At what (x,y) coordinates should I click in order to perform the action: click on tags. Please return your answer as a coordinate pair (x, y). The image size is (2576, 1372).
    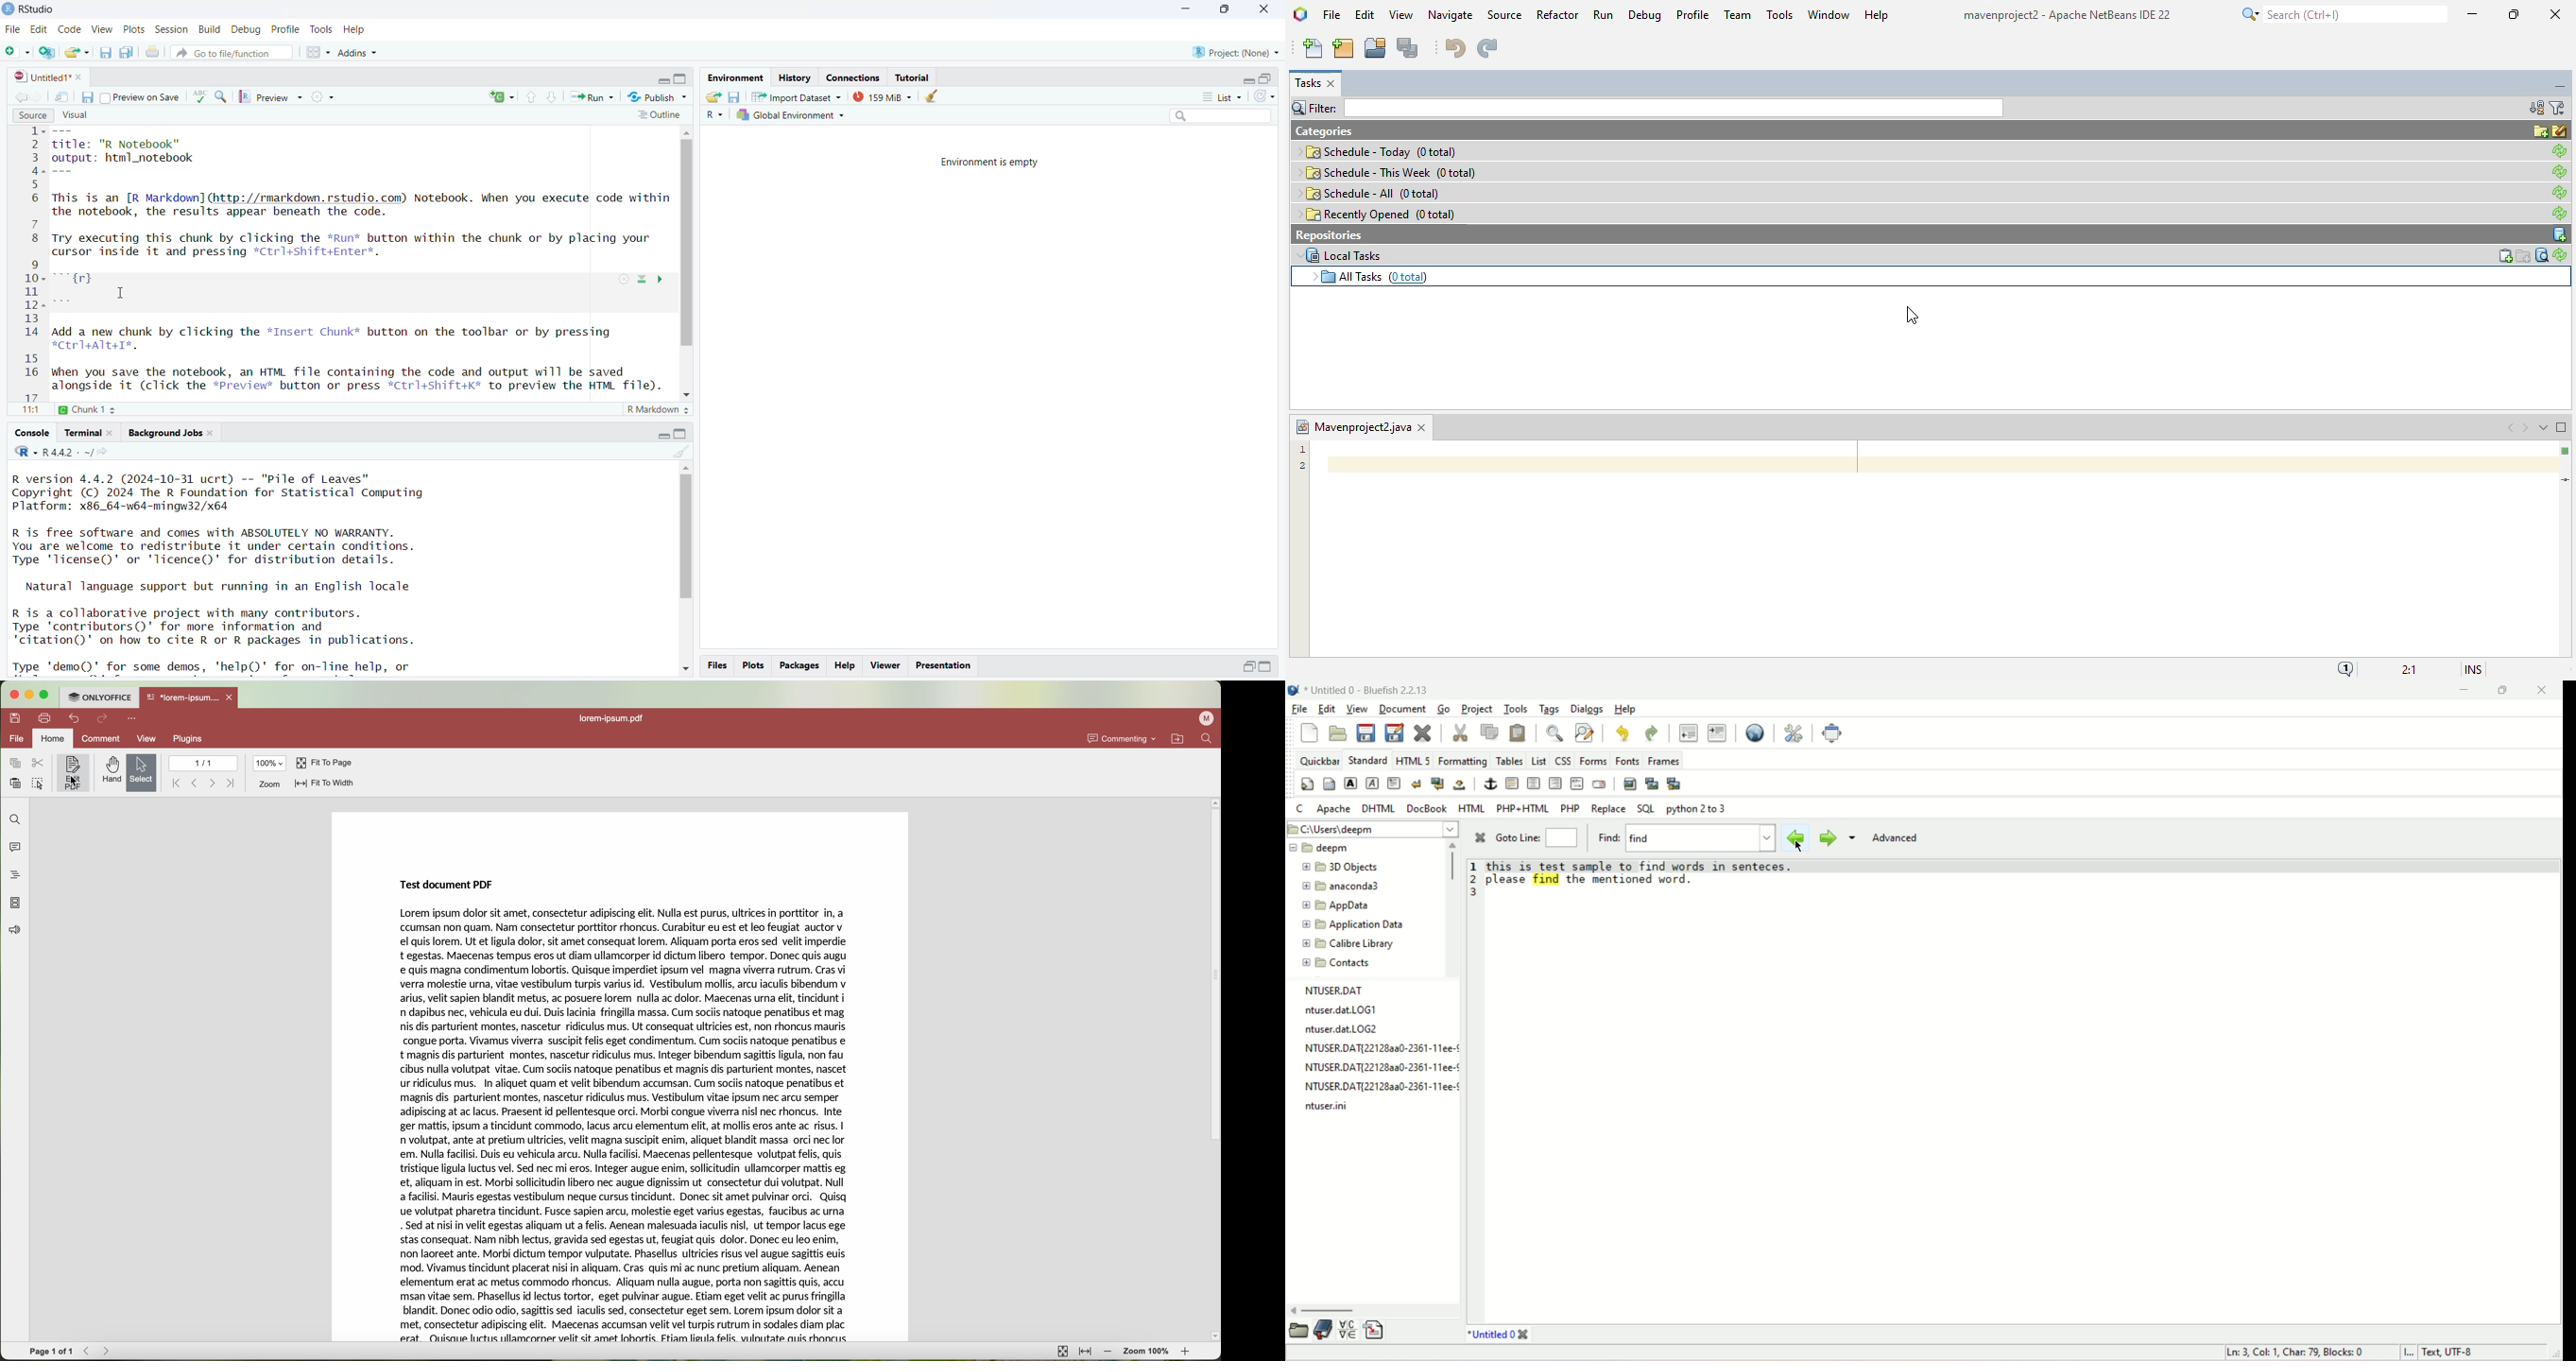
    Looking at the image, I should click on (1550, 710).